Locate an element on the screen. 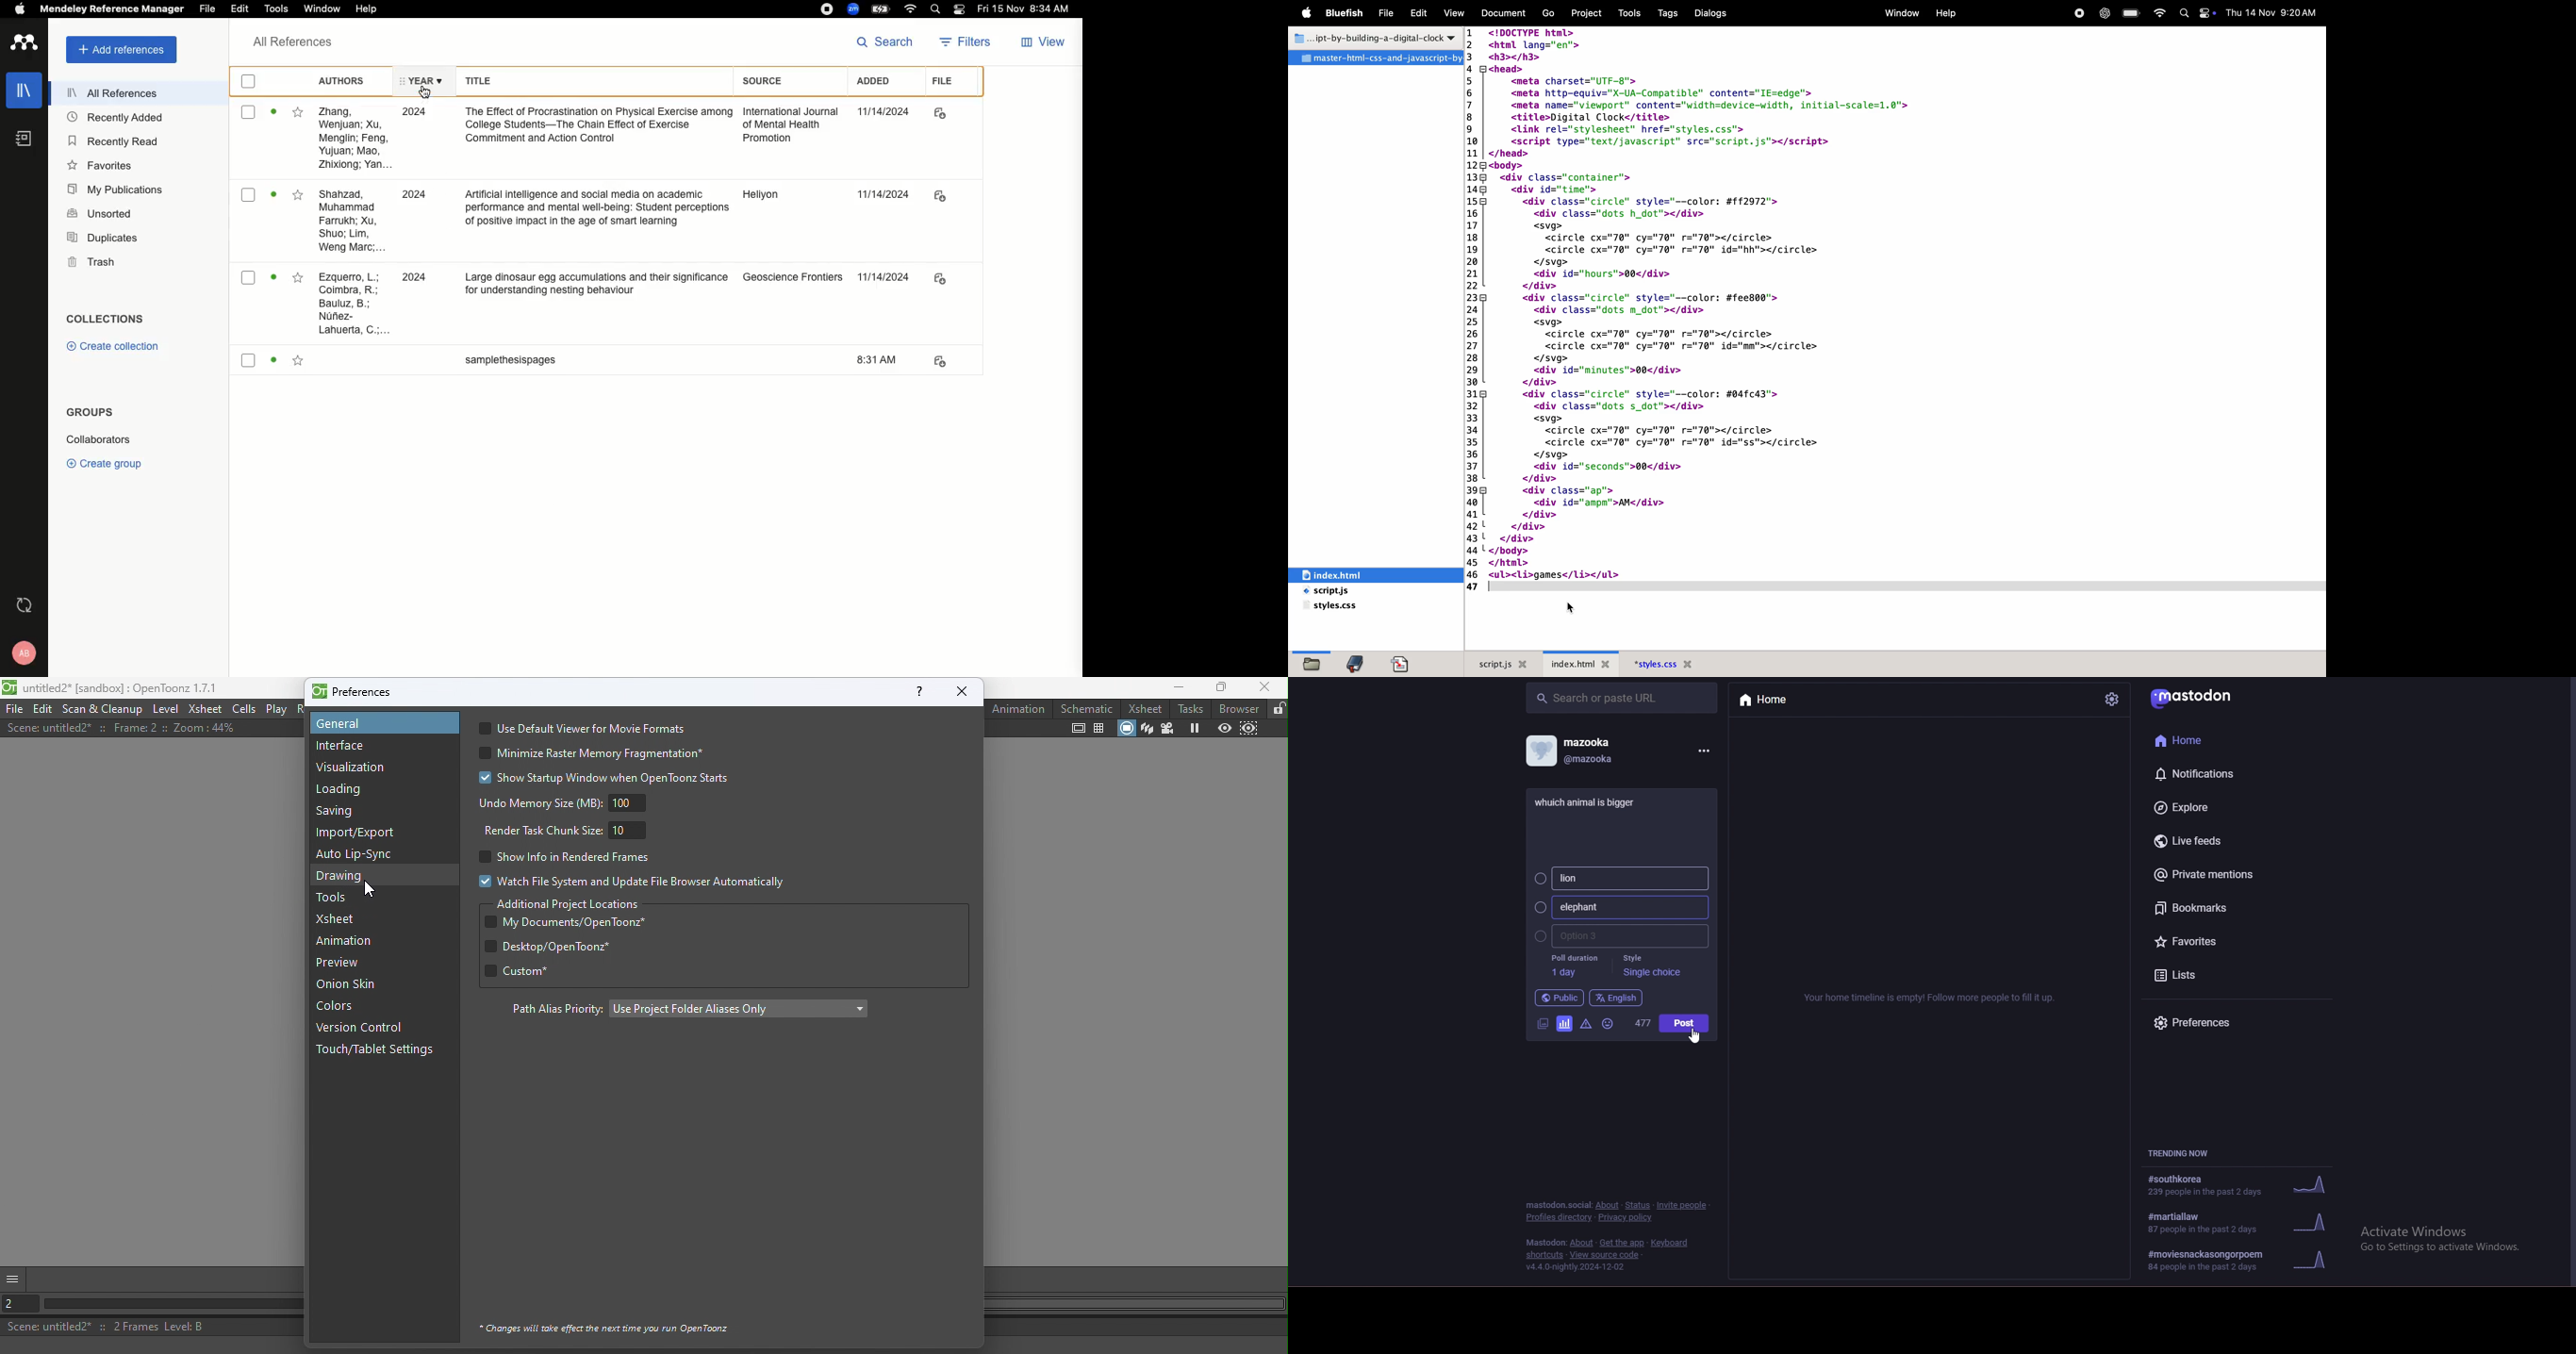 The height and width of the screenshot is (1372, 2576). View is located at coordinates (1042, 42).